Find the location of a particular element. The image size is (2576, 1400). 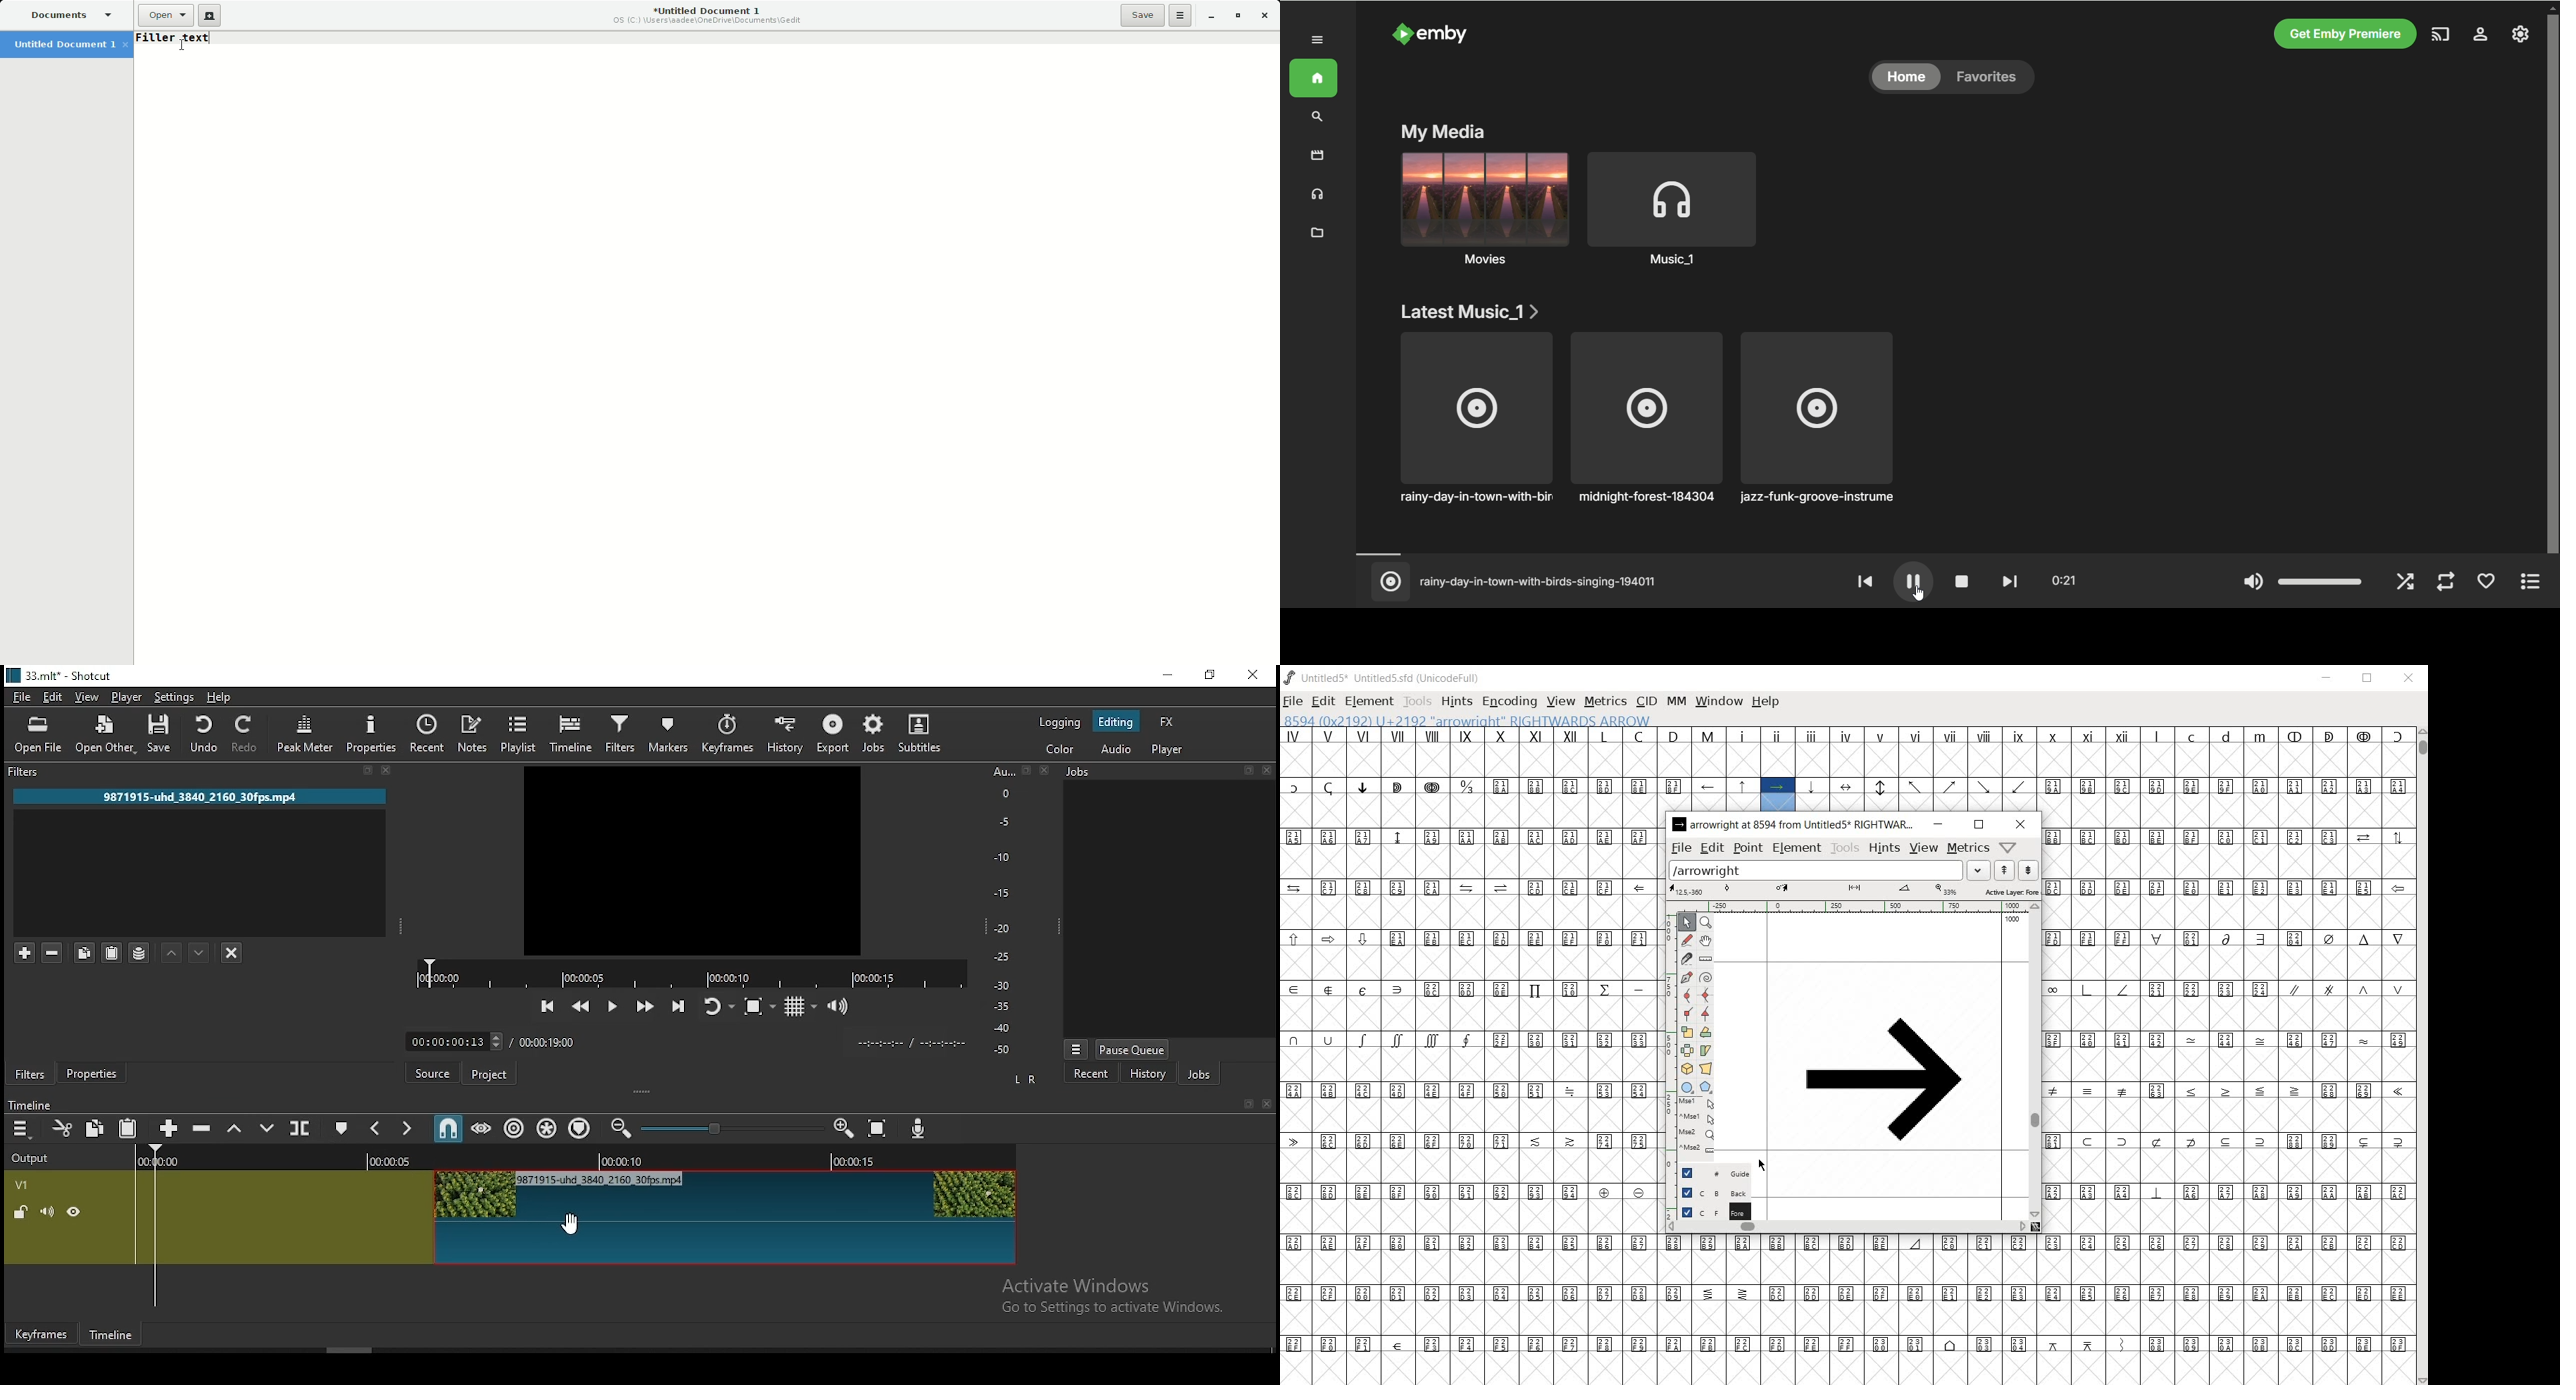

change whether spiro is active or not is located at coordinates (1706, 976).